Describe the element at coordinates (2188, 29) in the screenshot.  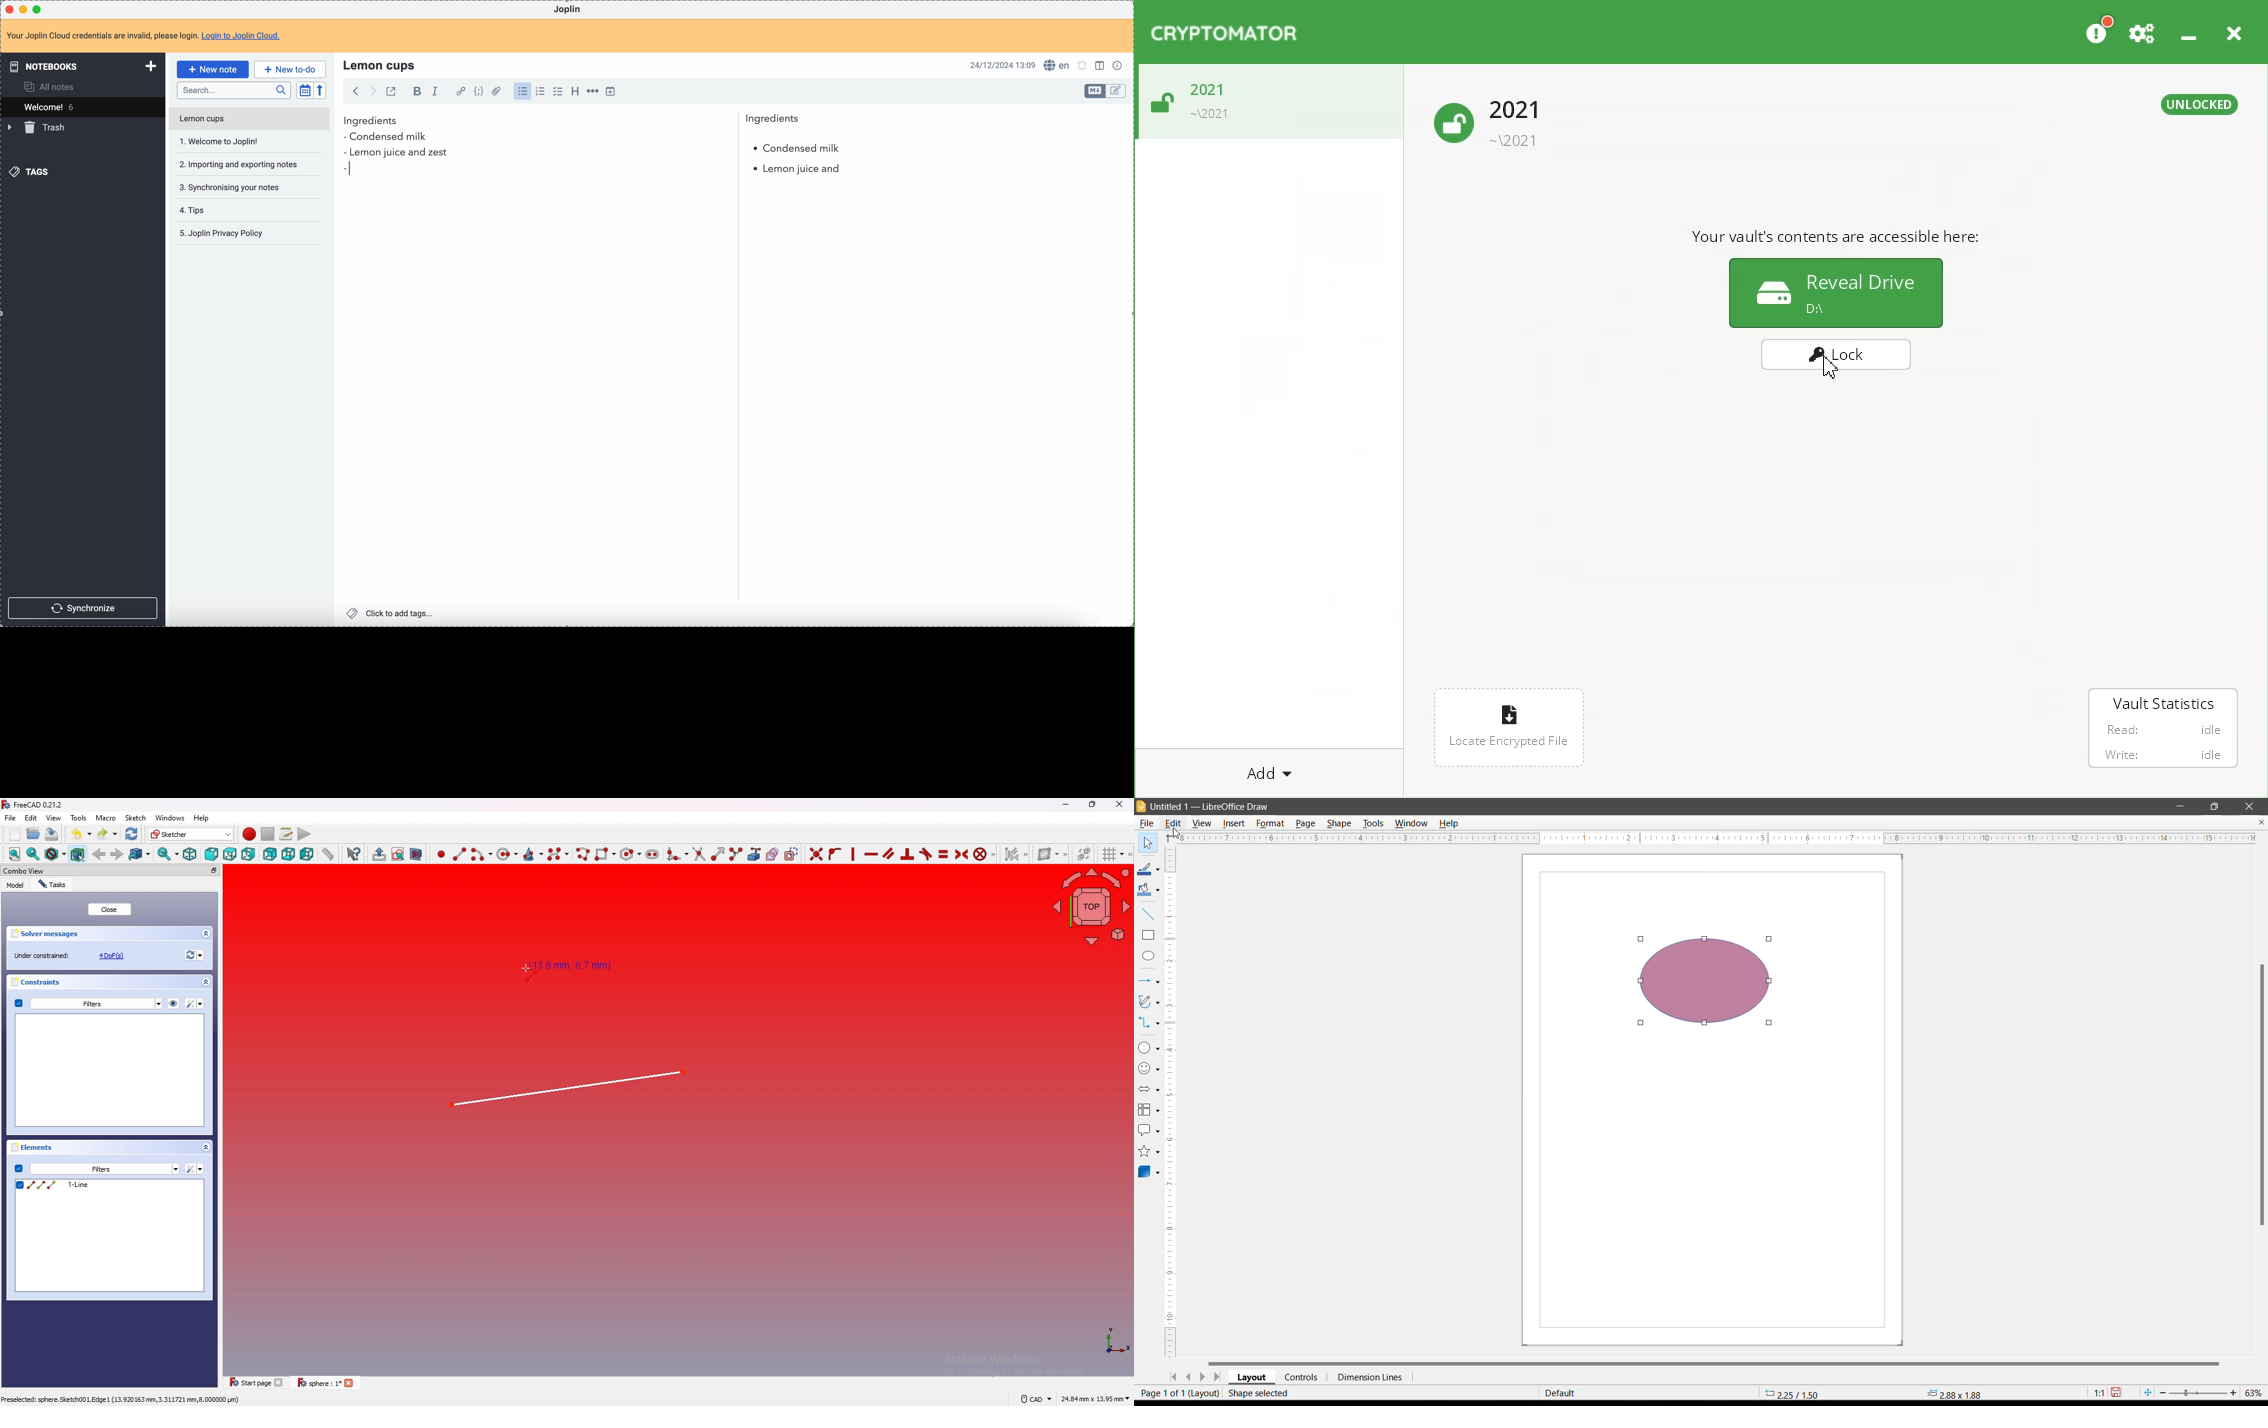
I see `Minimize` at that location.